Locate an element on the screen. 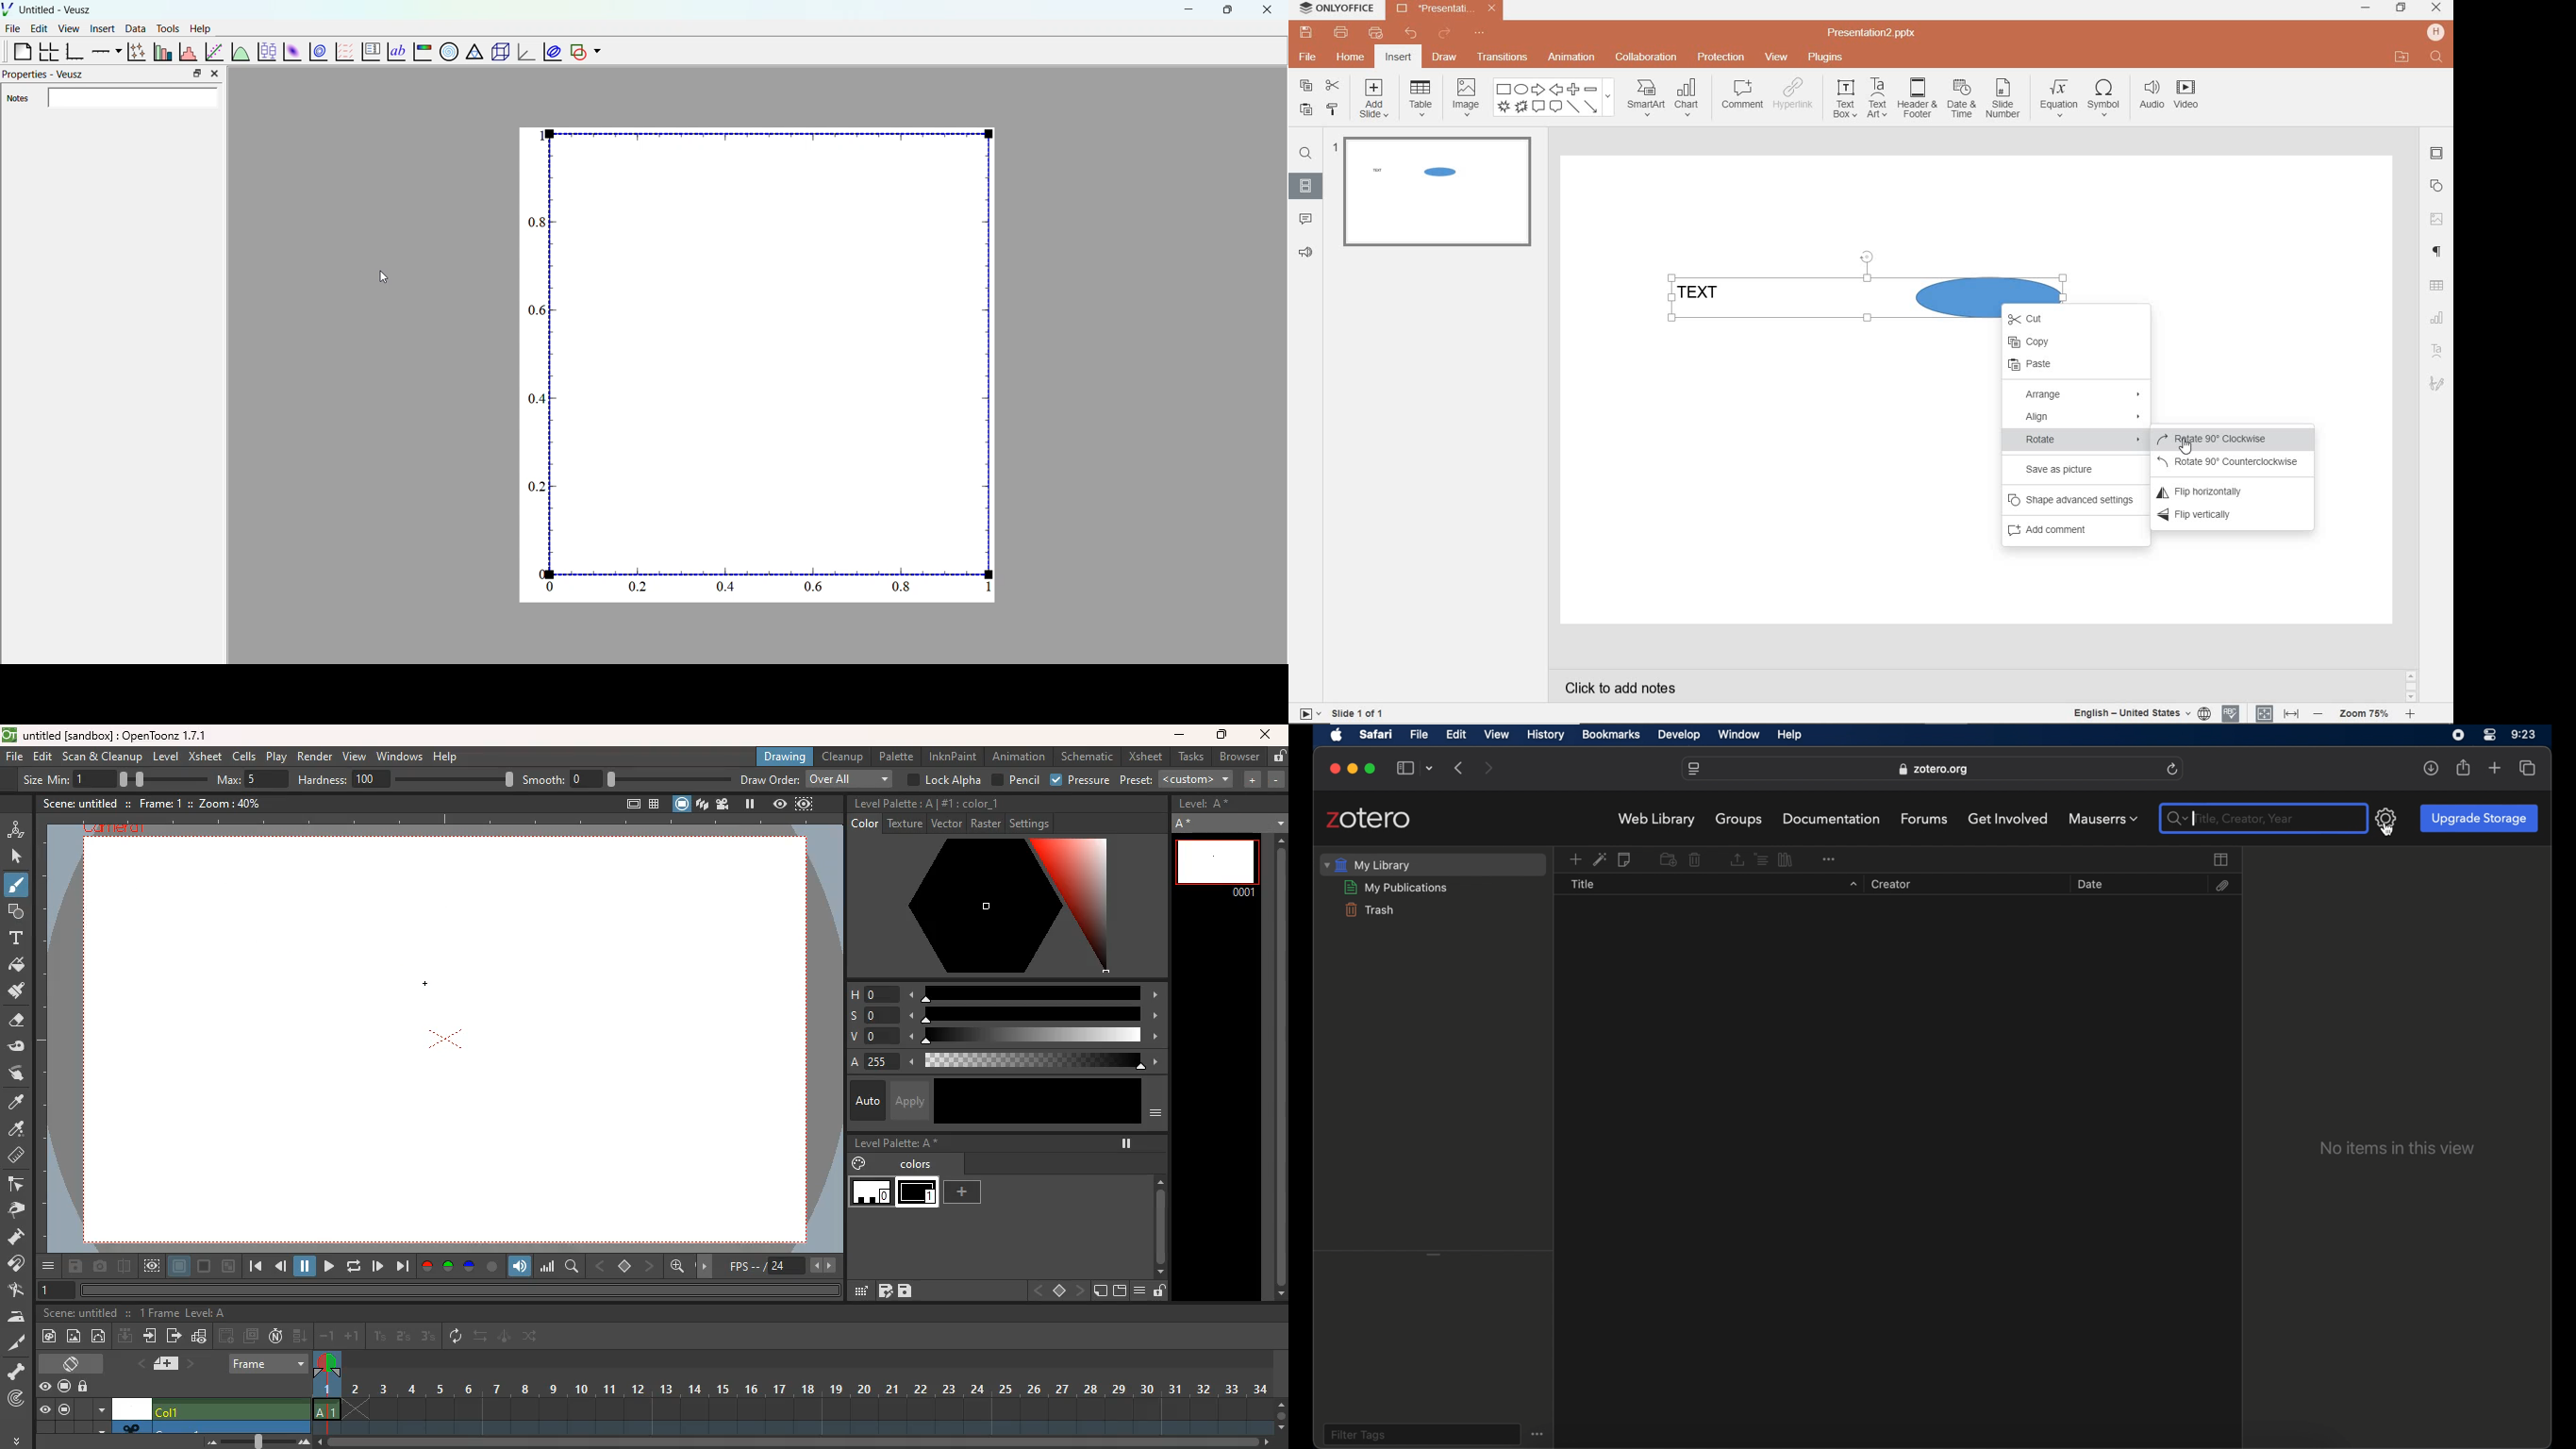 Image resolution: width=2576 pixels, height=1456 pixels. SLIDES is located at coordinates (1307, 185).